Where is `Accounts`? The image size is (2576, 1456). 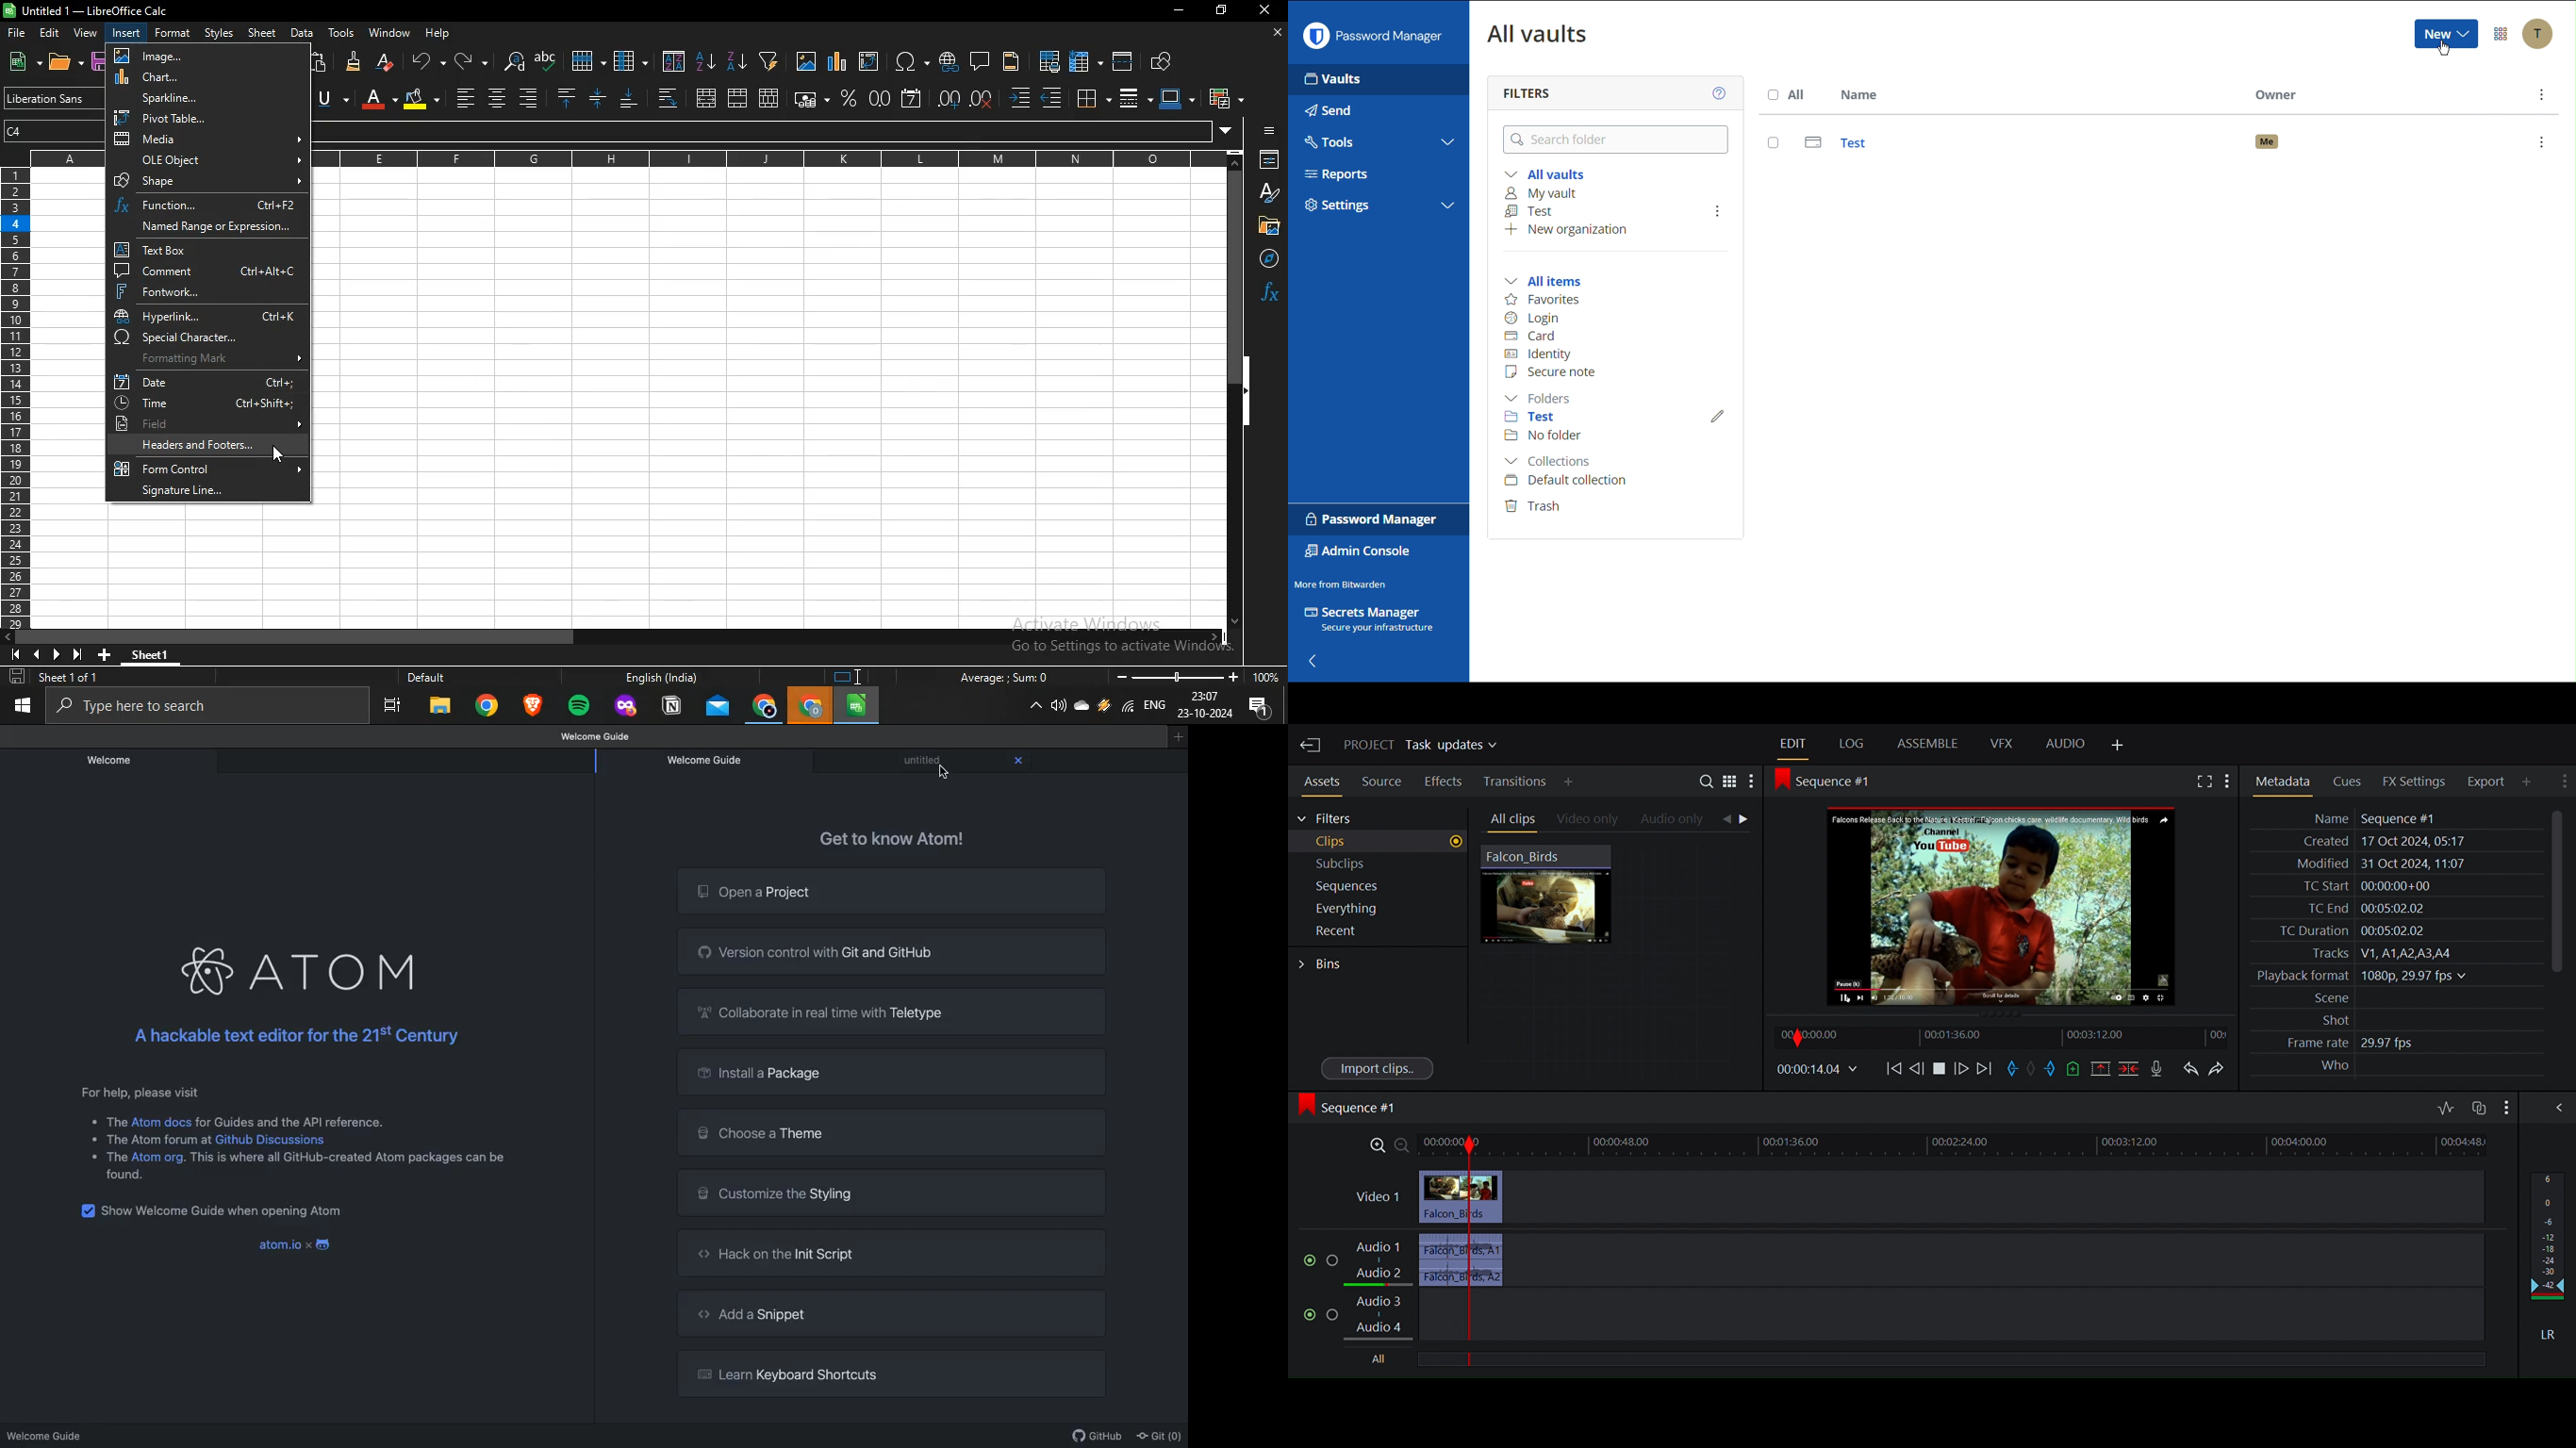 Accounts is located at coordinates (2537, 34).